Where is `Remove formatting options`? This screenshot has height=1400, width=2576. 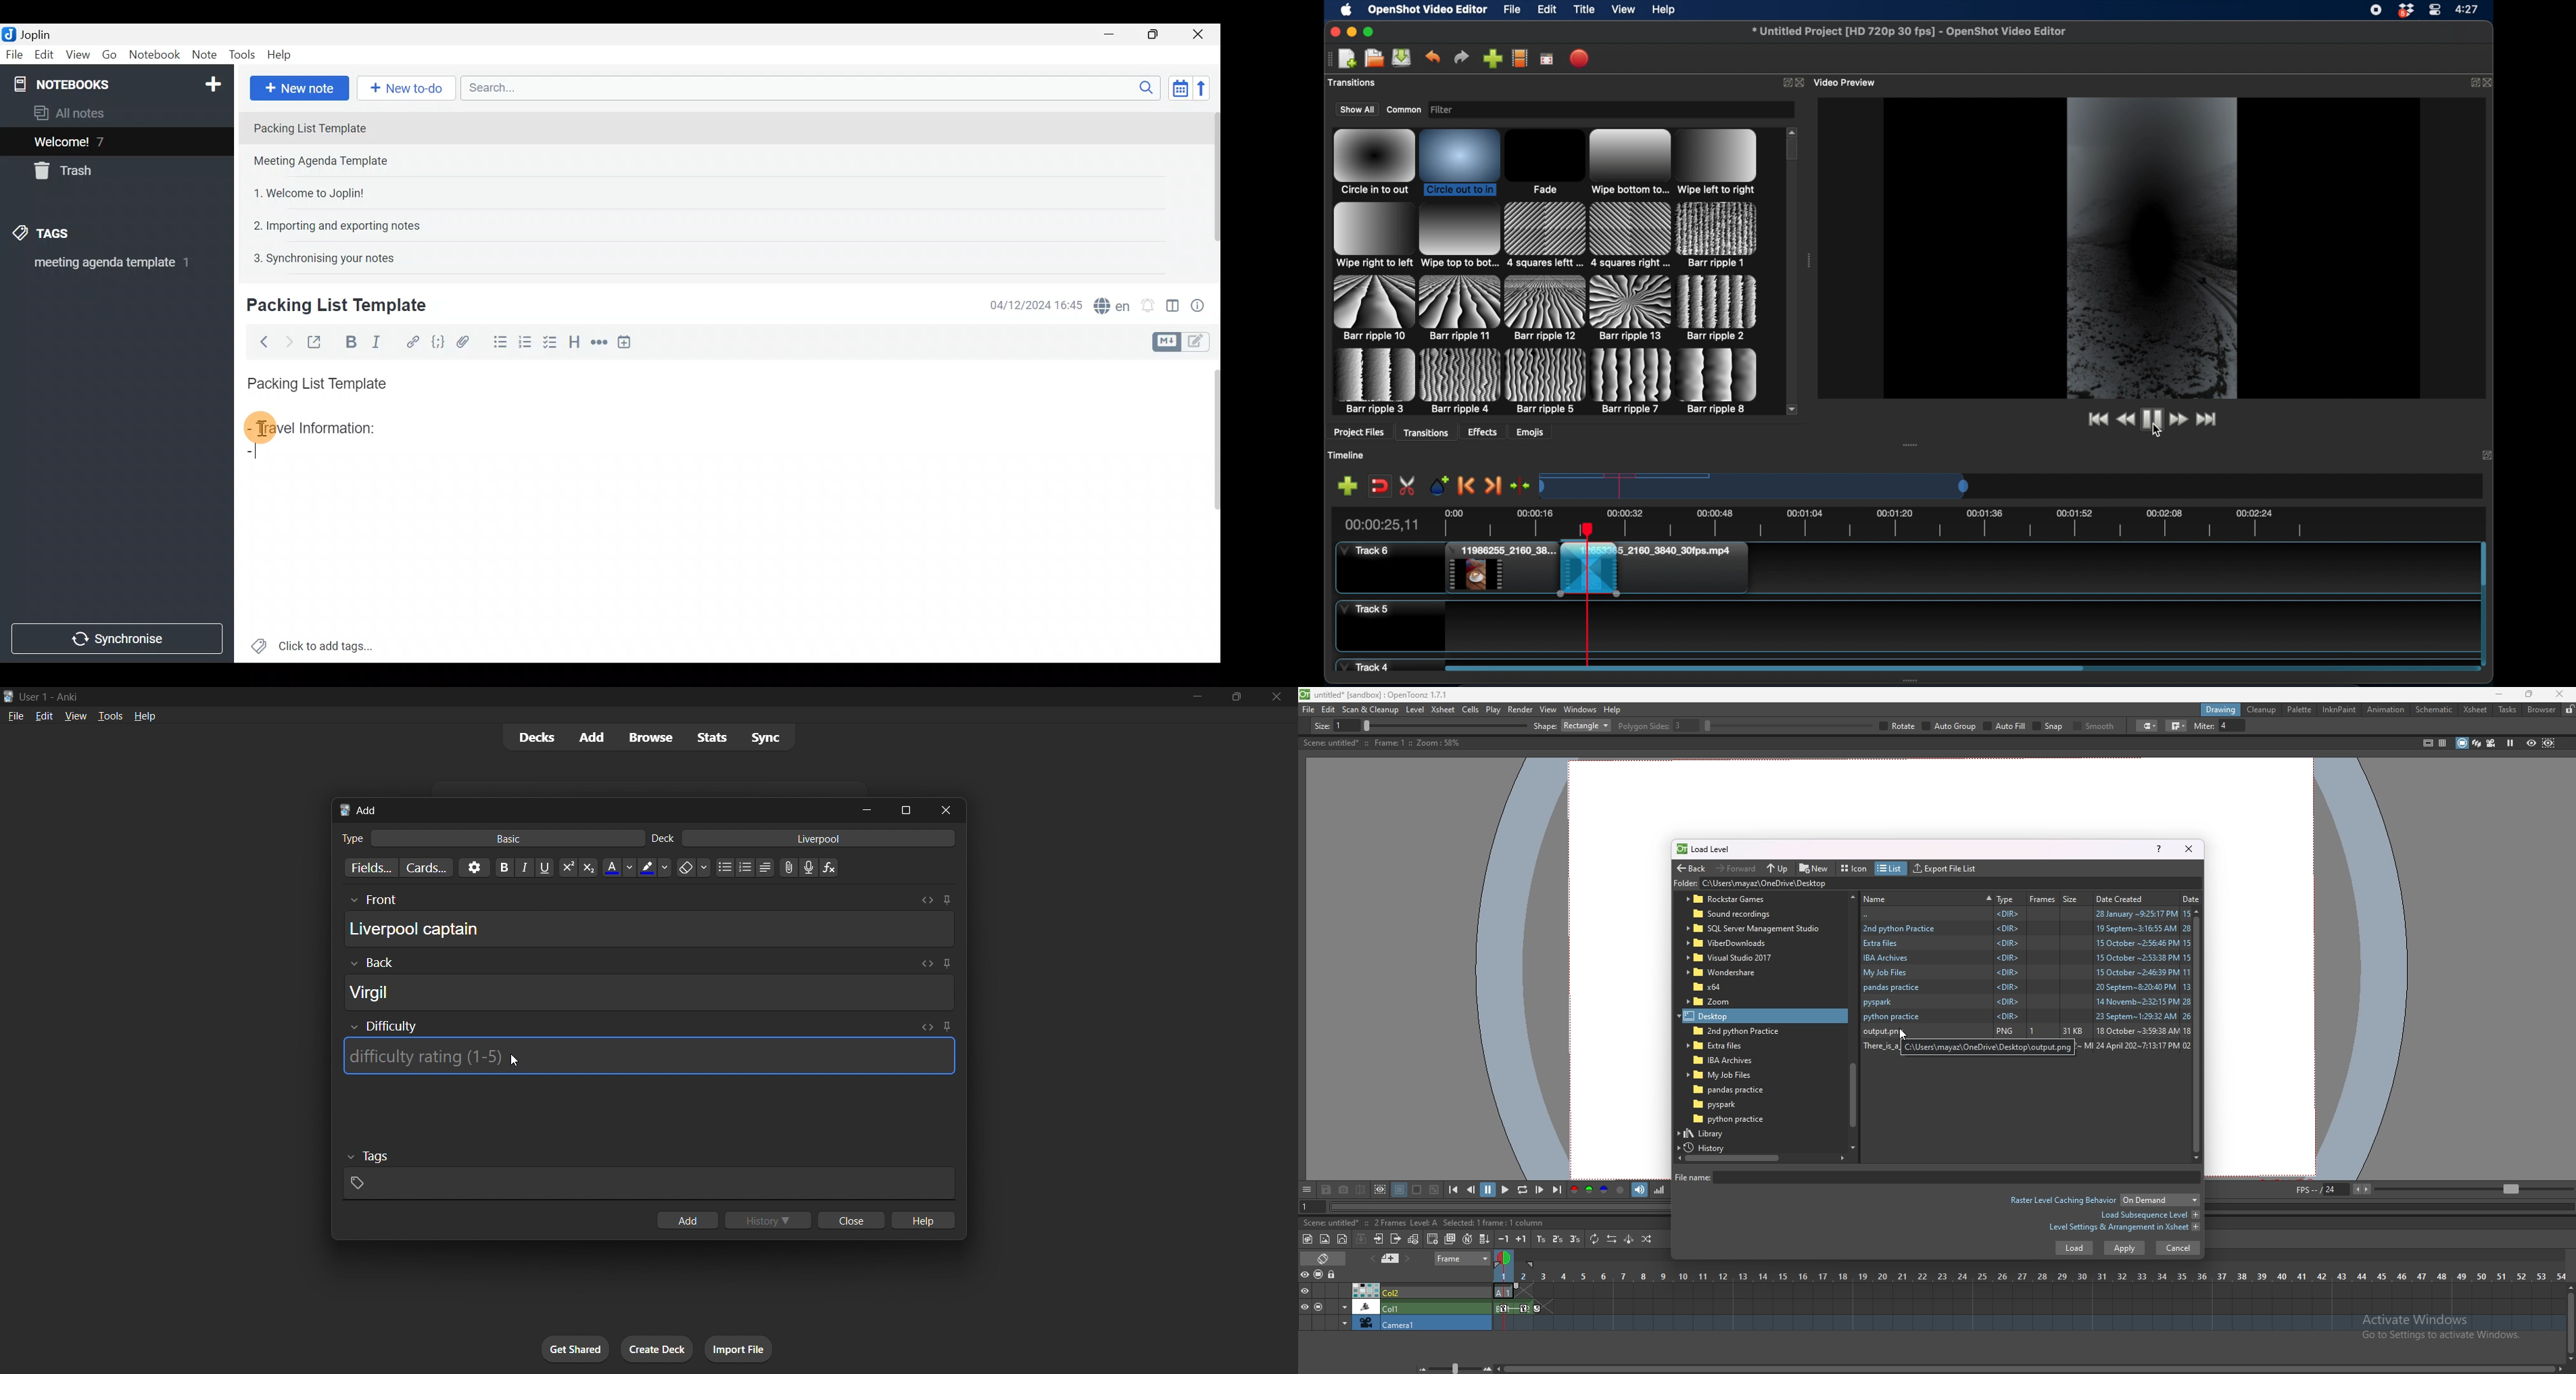 Remove formatting options is located at coordinates (694, 868).